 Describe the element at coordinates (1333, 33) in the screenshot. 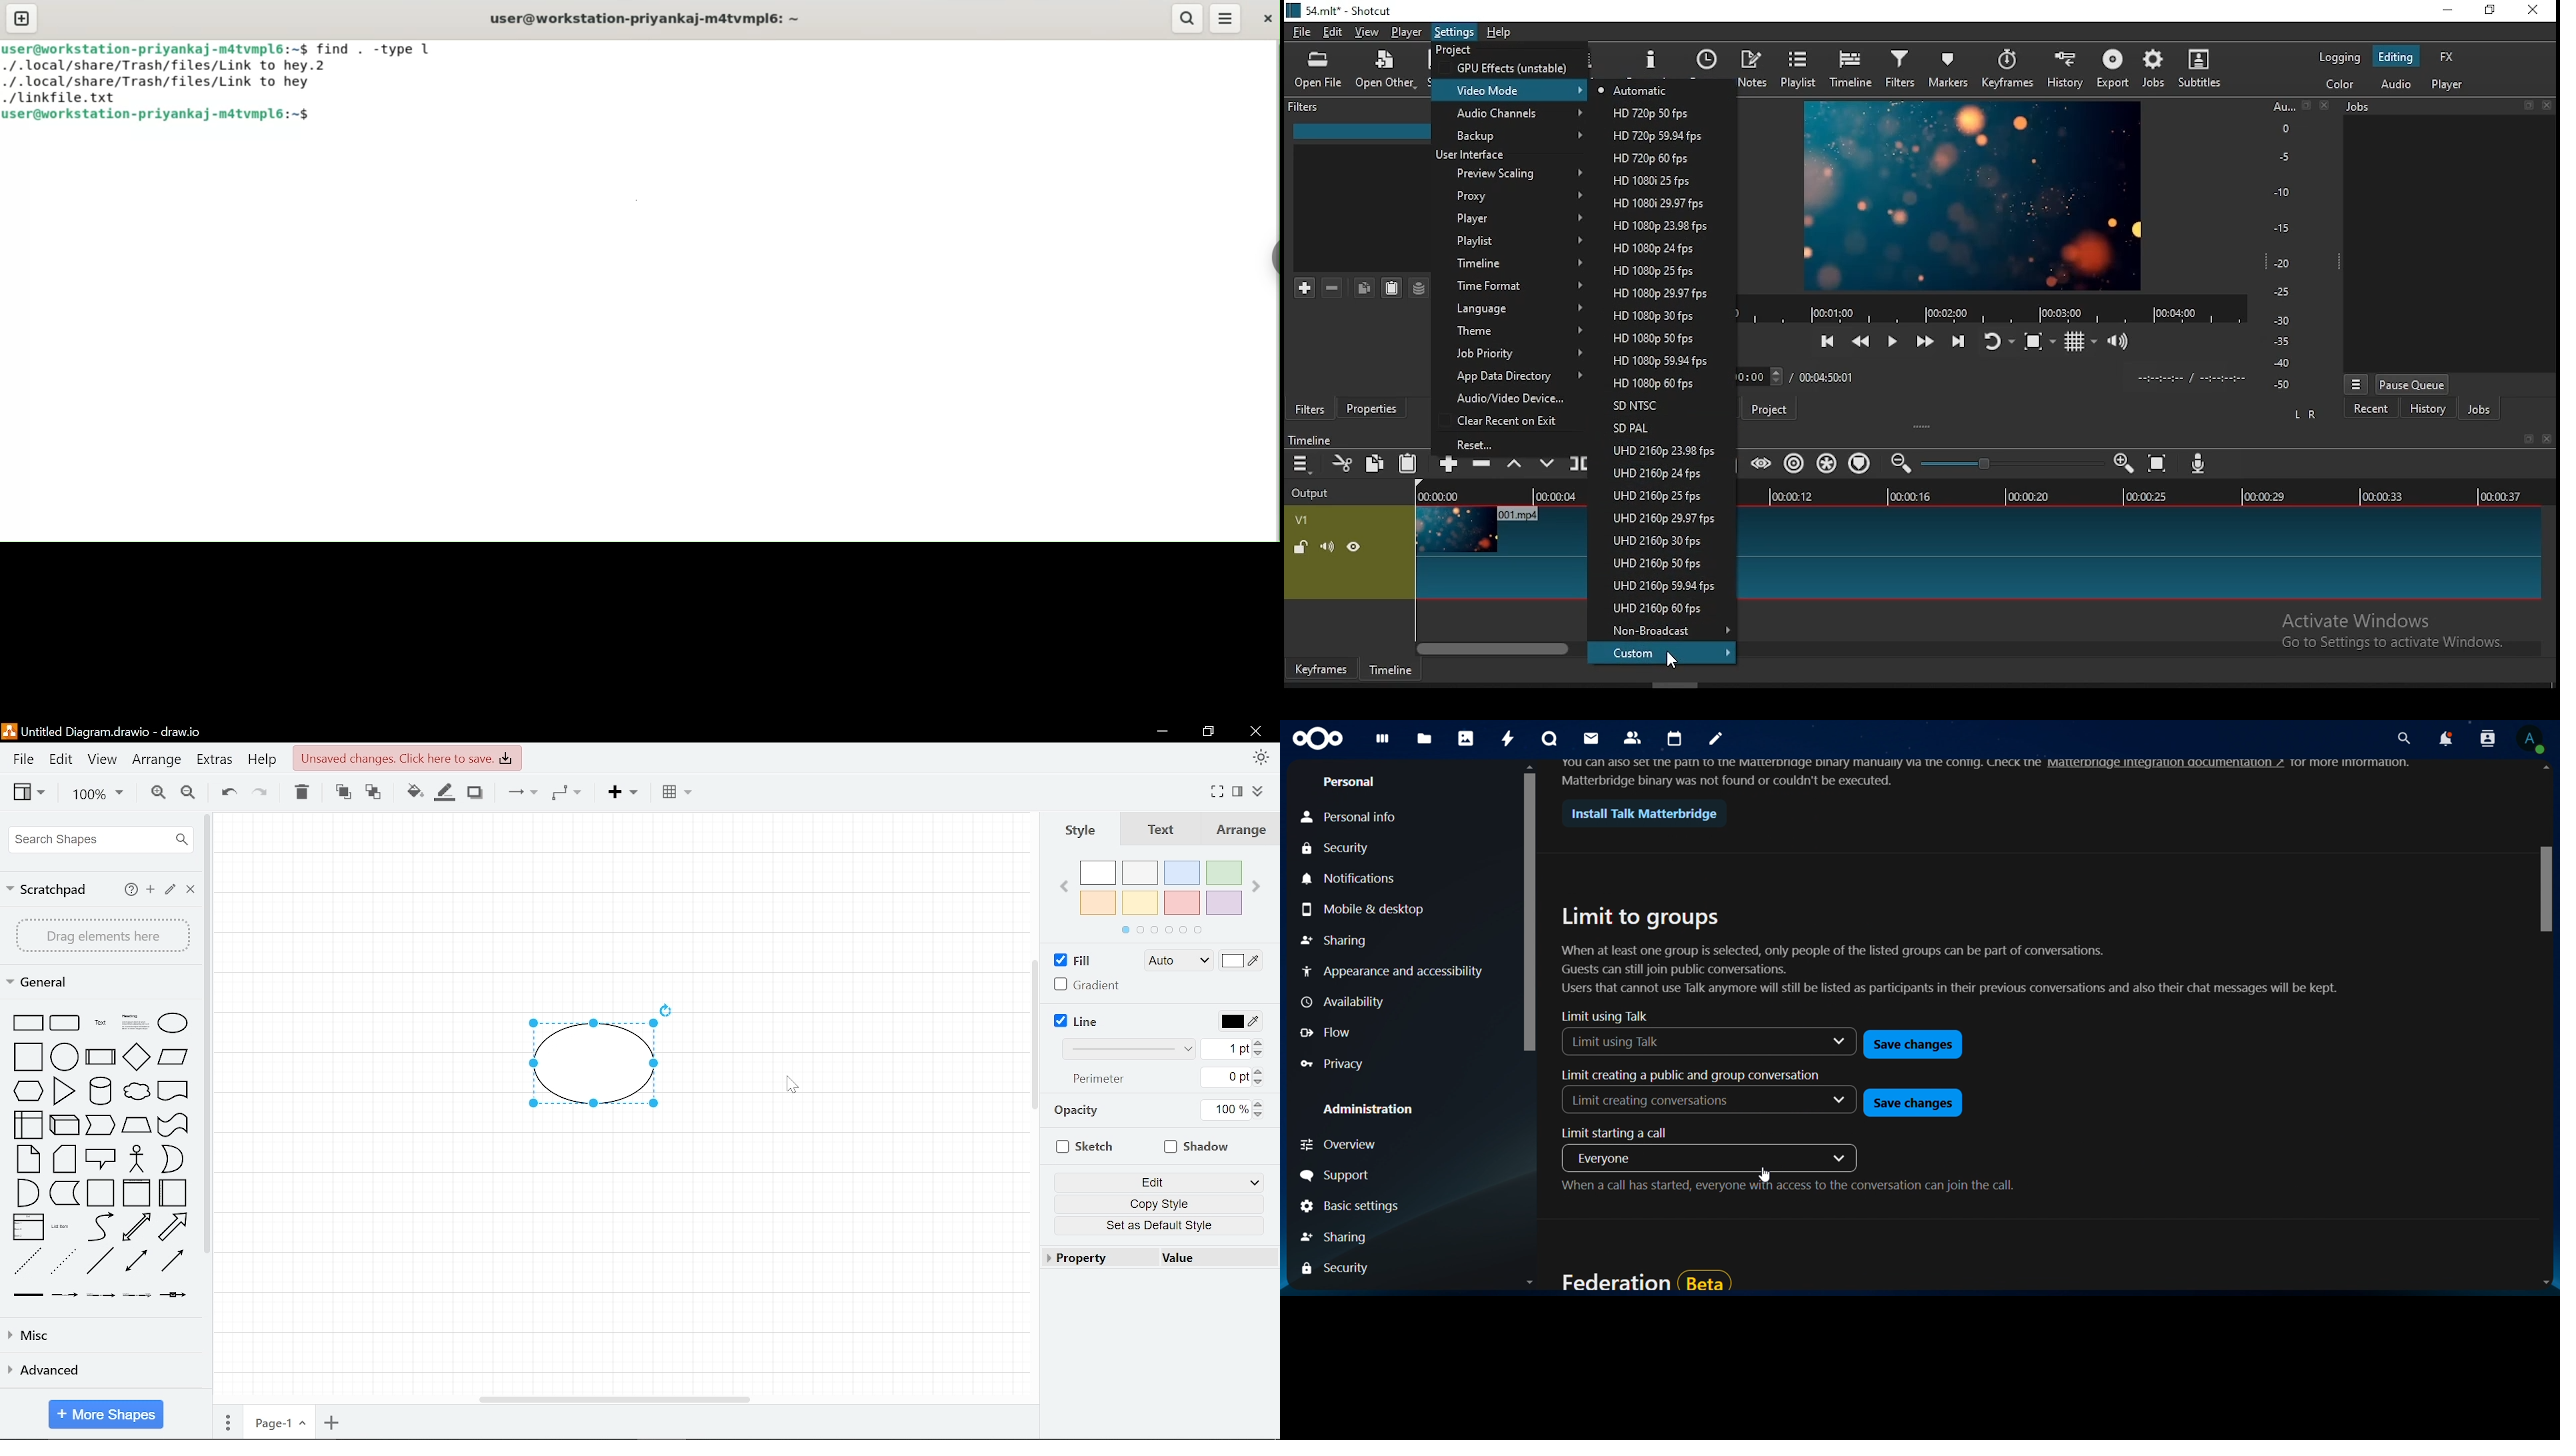

I see `edit` at that location.